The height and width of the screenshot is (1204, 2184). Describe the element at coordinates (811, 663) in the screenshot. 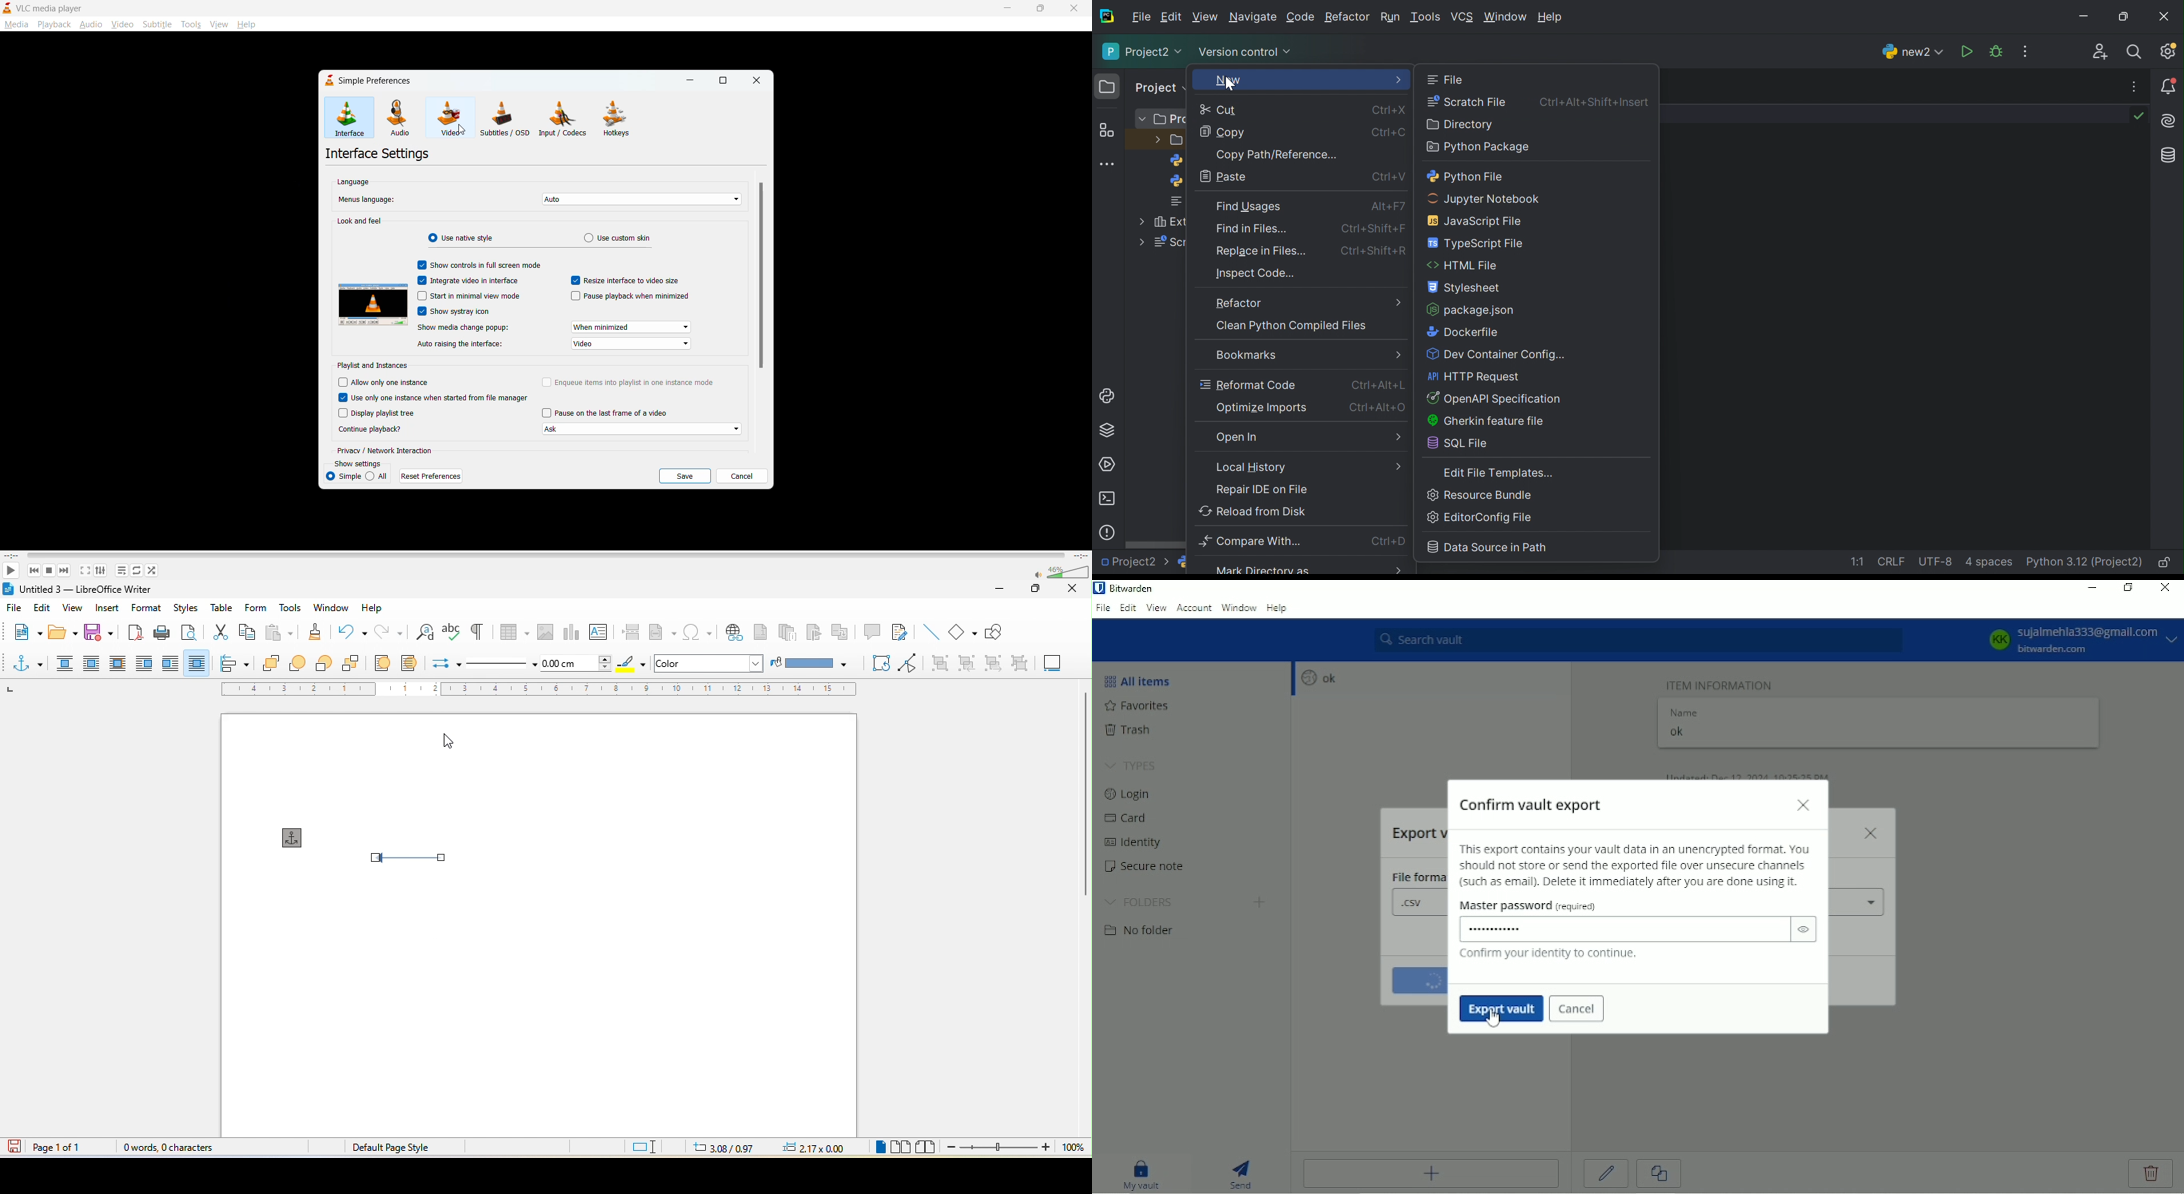

I see `fill color` at that location.